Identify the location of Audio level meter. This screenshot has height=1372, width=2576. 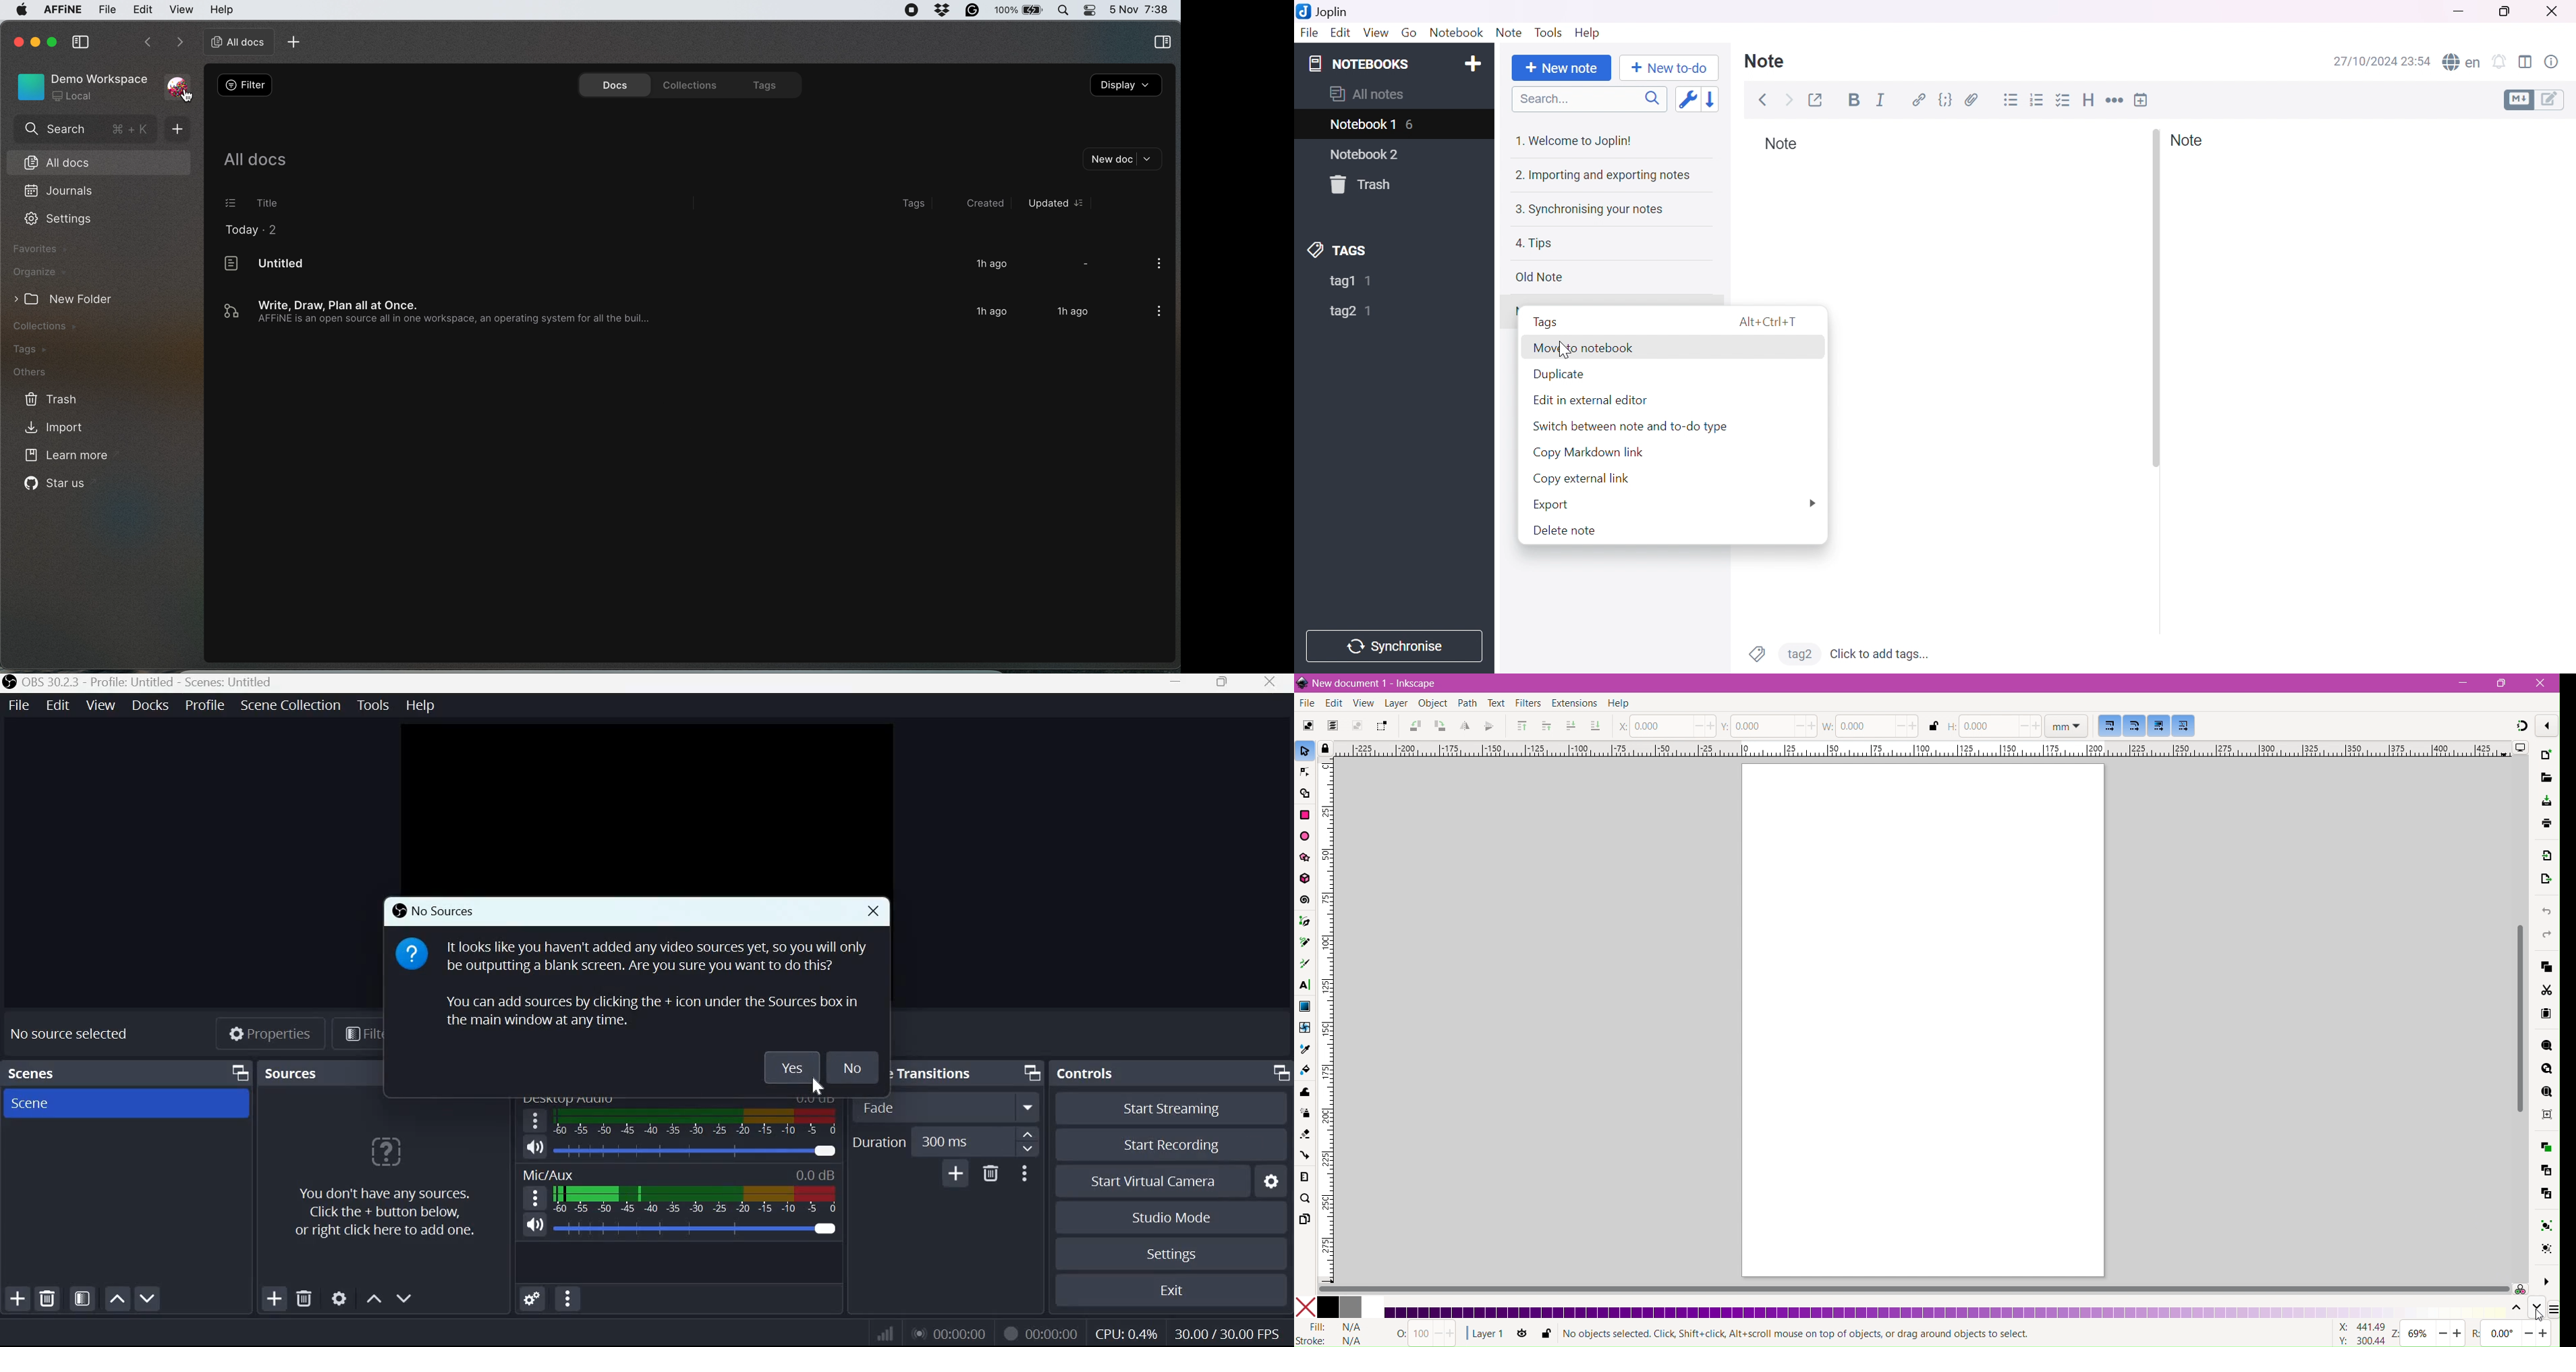
(675, 1230).